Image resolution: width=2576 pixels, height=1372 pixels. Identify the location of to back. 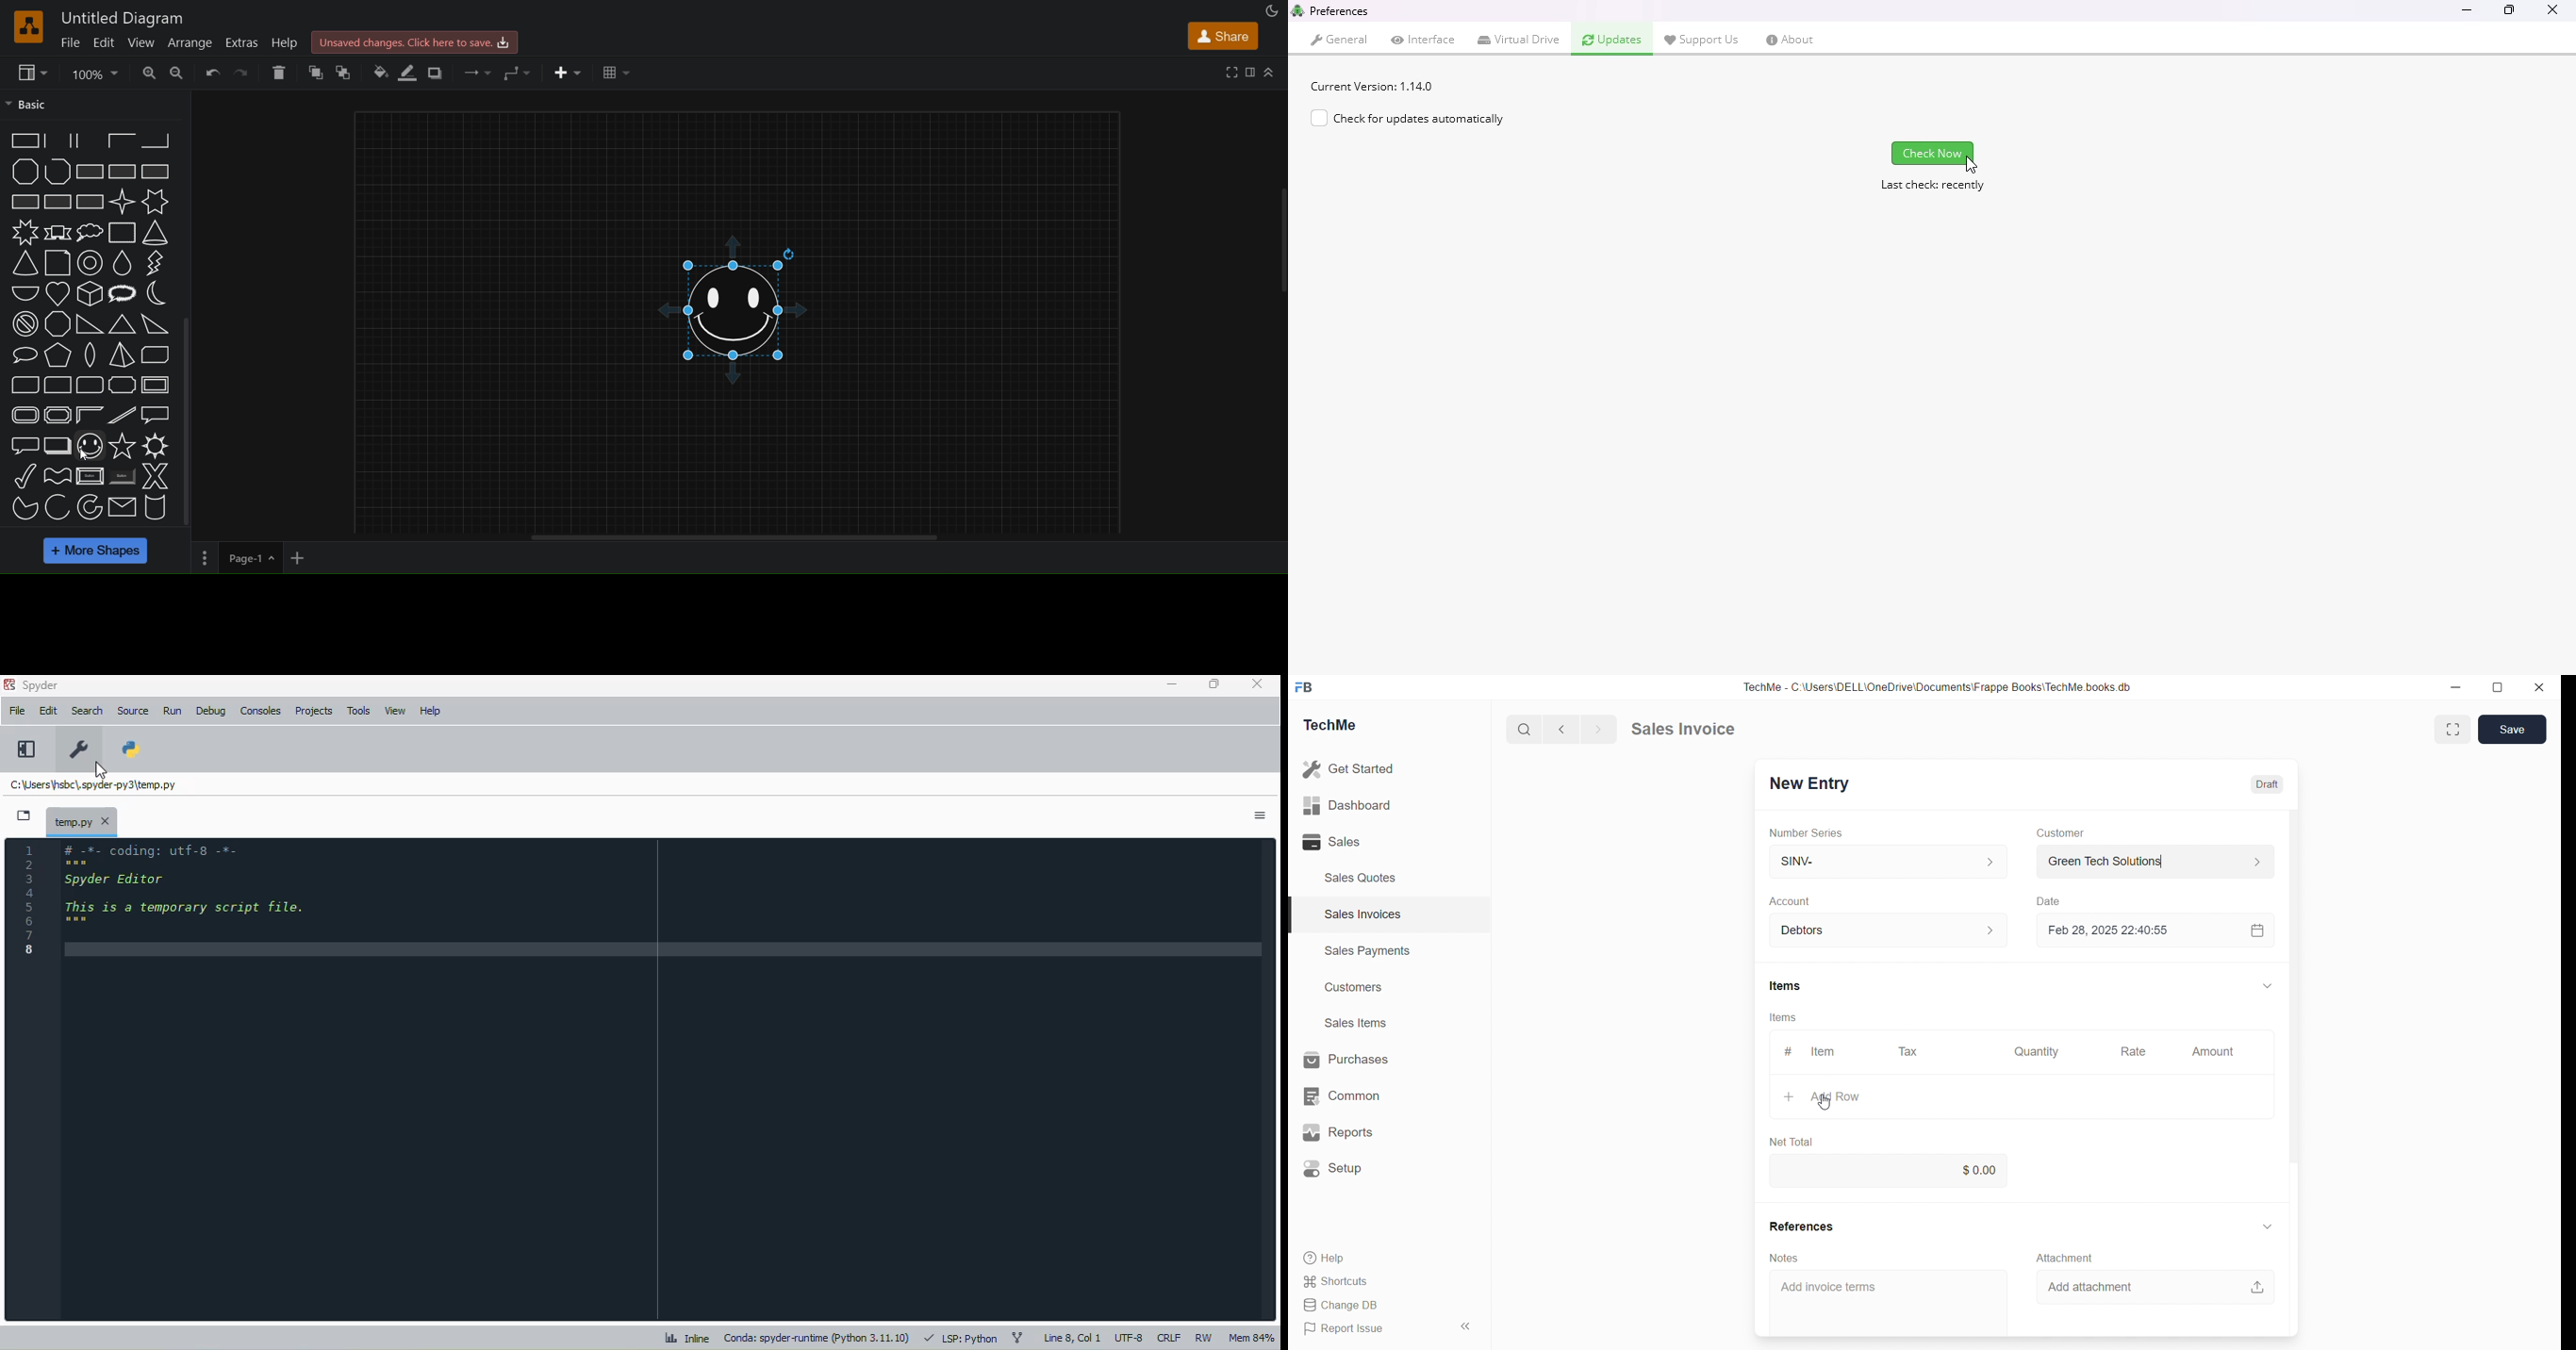
(348, 72).